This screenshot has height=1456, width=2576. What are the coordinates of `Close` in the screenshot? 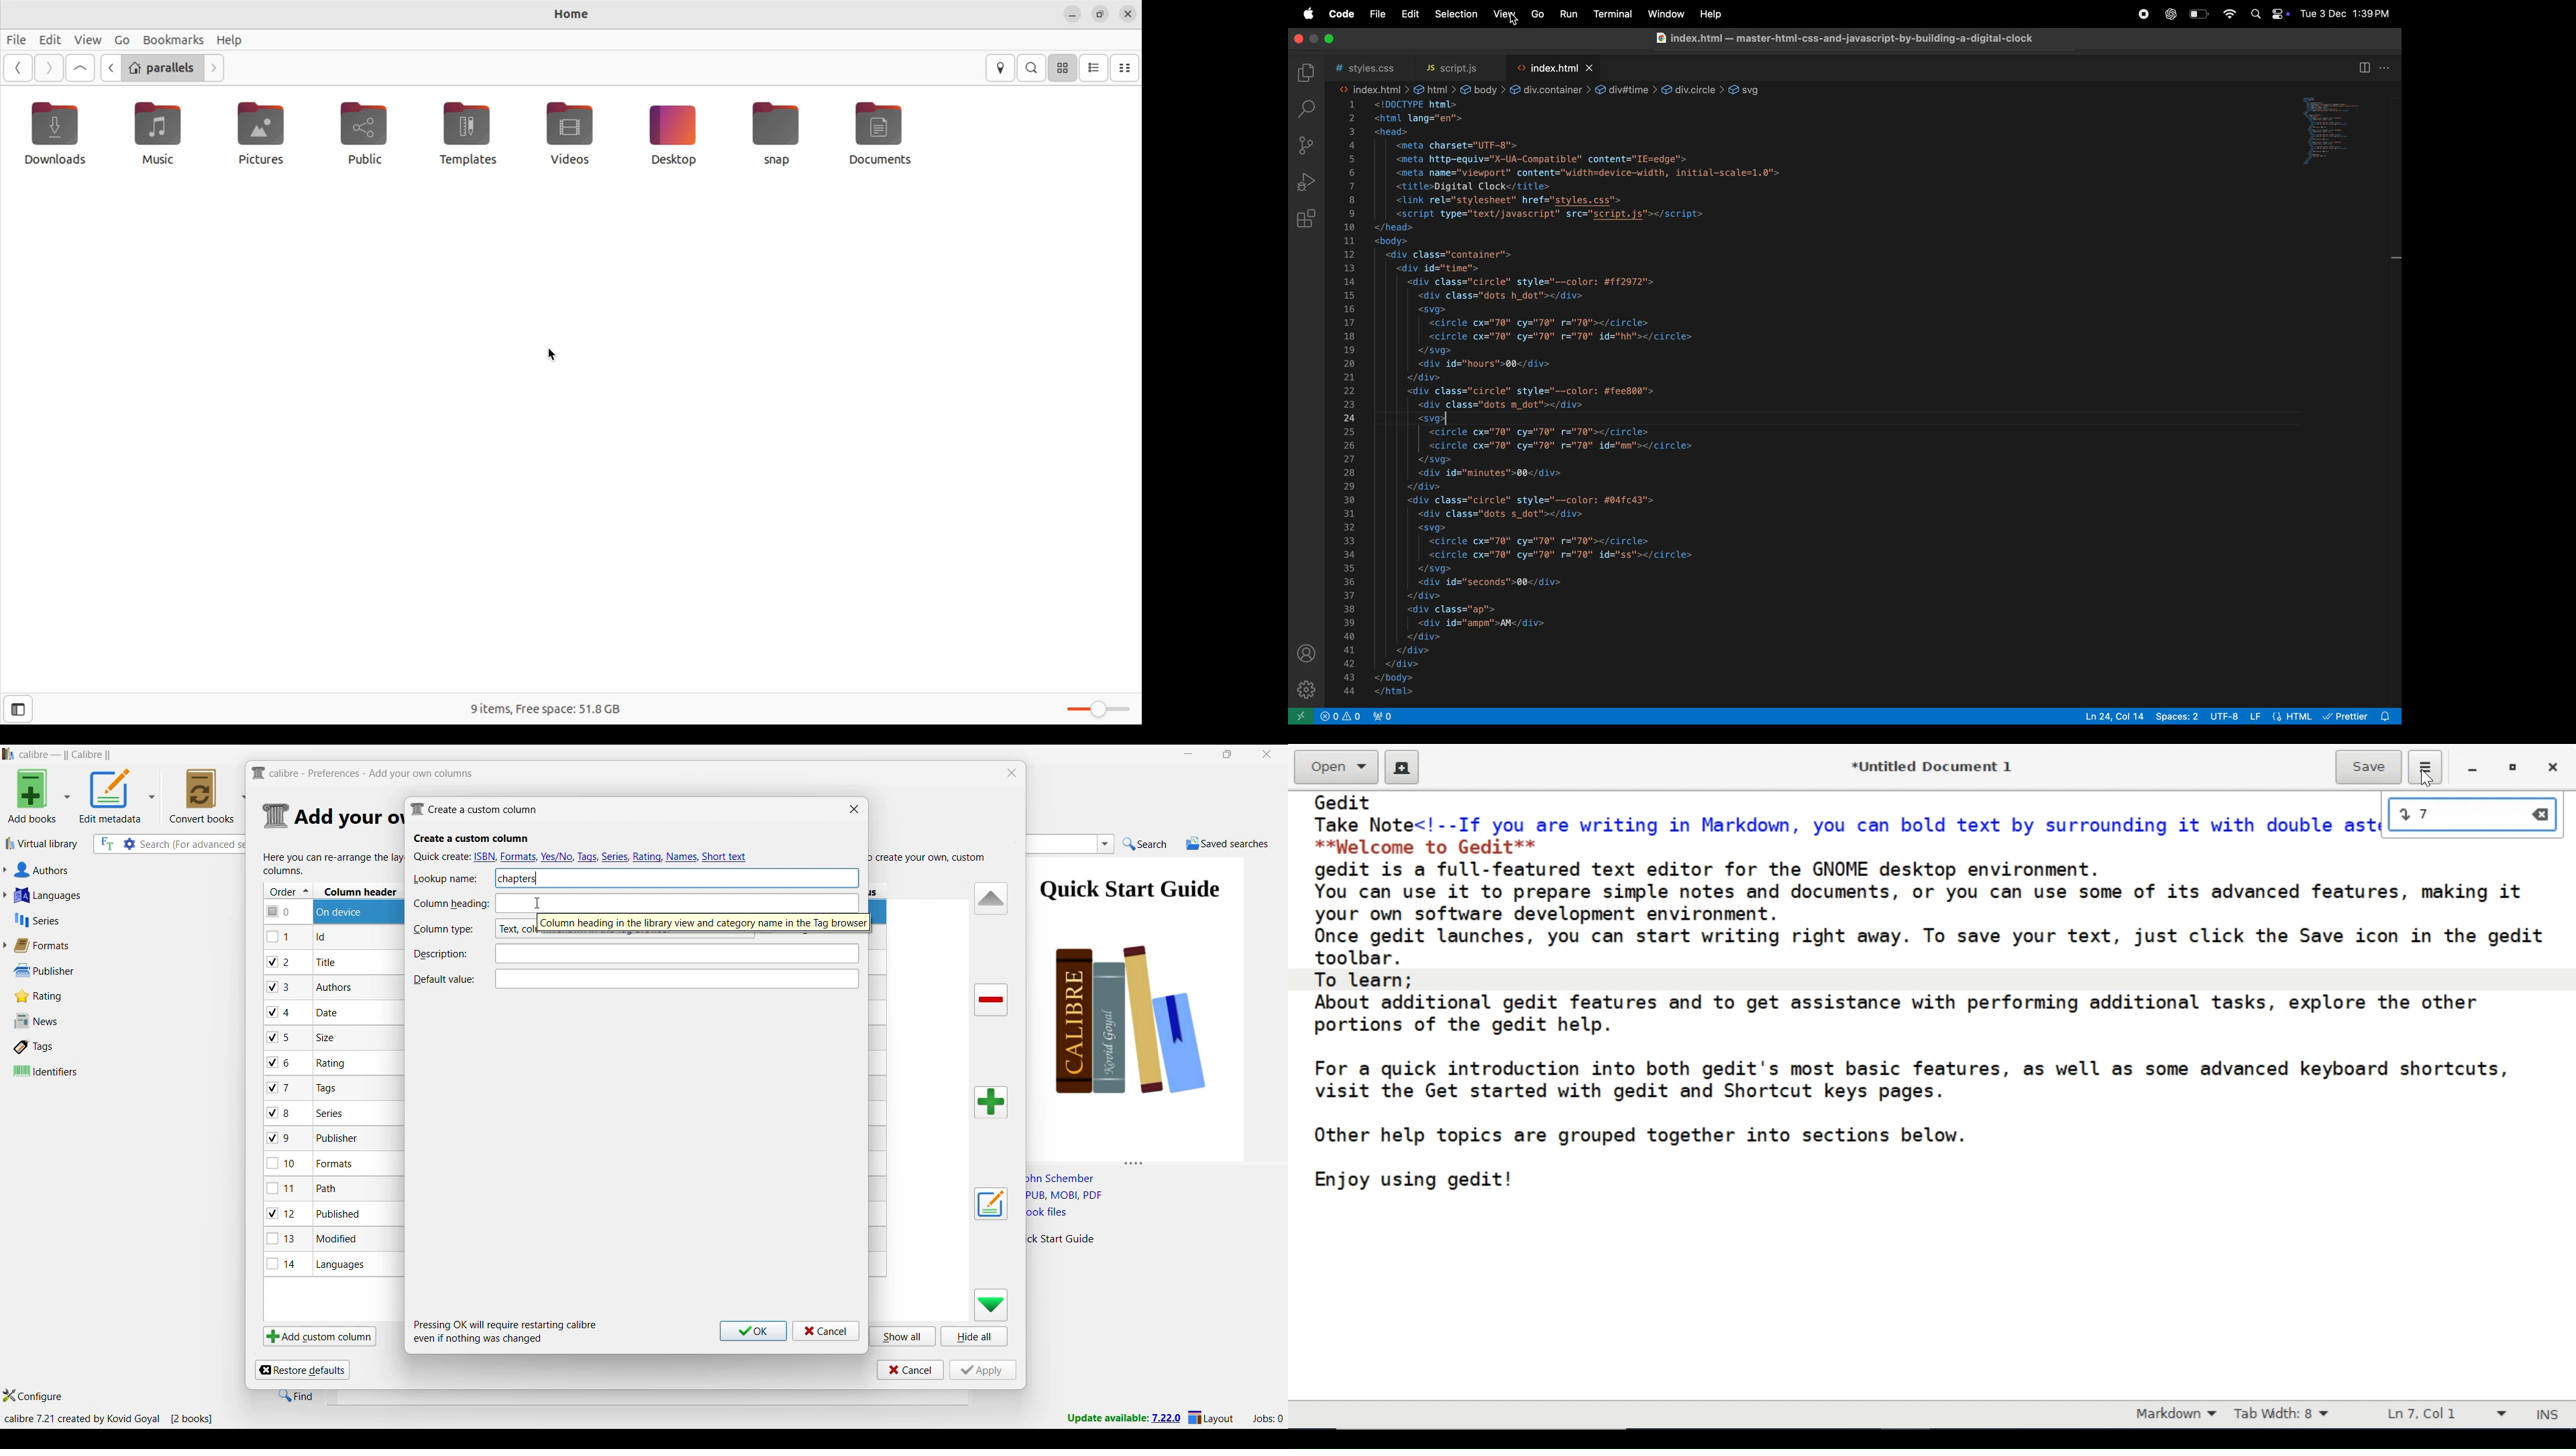 It's located at (2551, 768).